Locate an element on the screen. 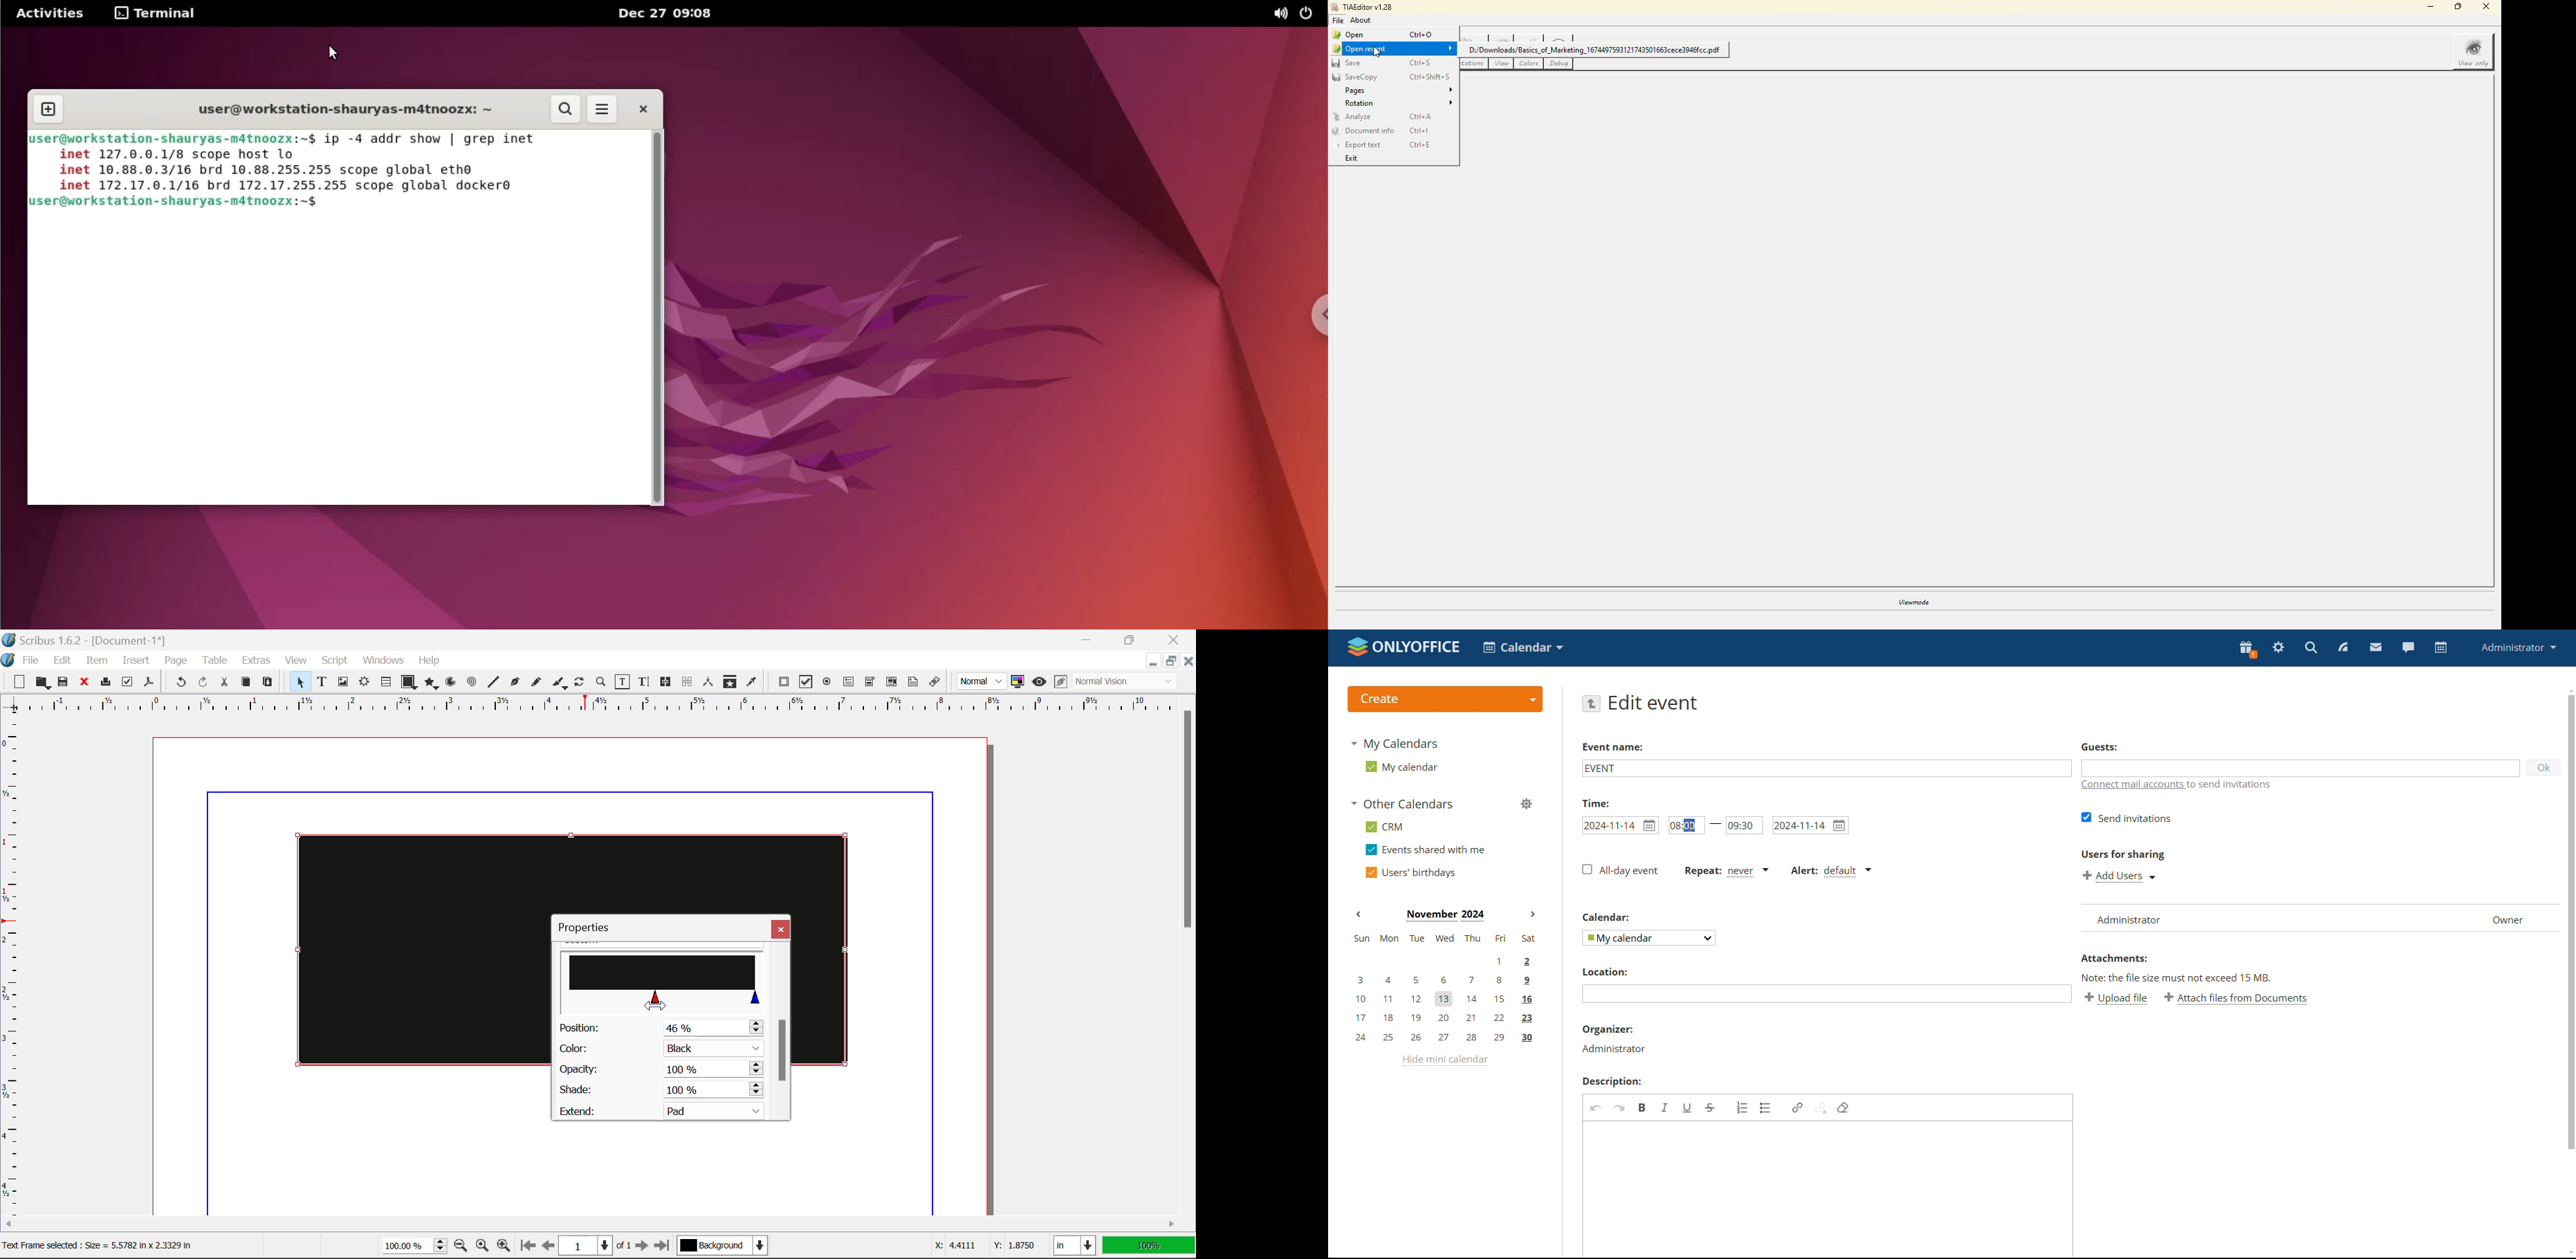 Image resolution: width=2576 pixels, height=1260 pixels. Polygons is located at coordinates (431, 684).